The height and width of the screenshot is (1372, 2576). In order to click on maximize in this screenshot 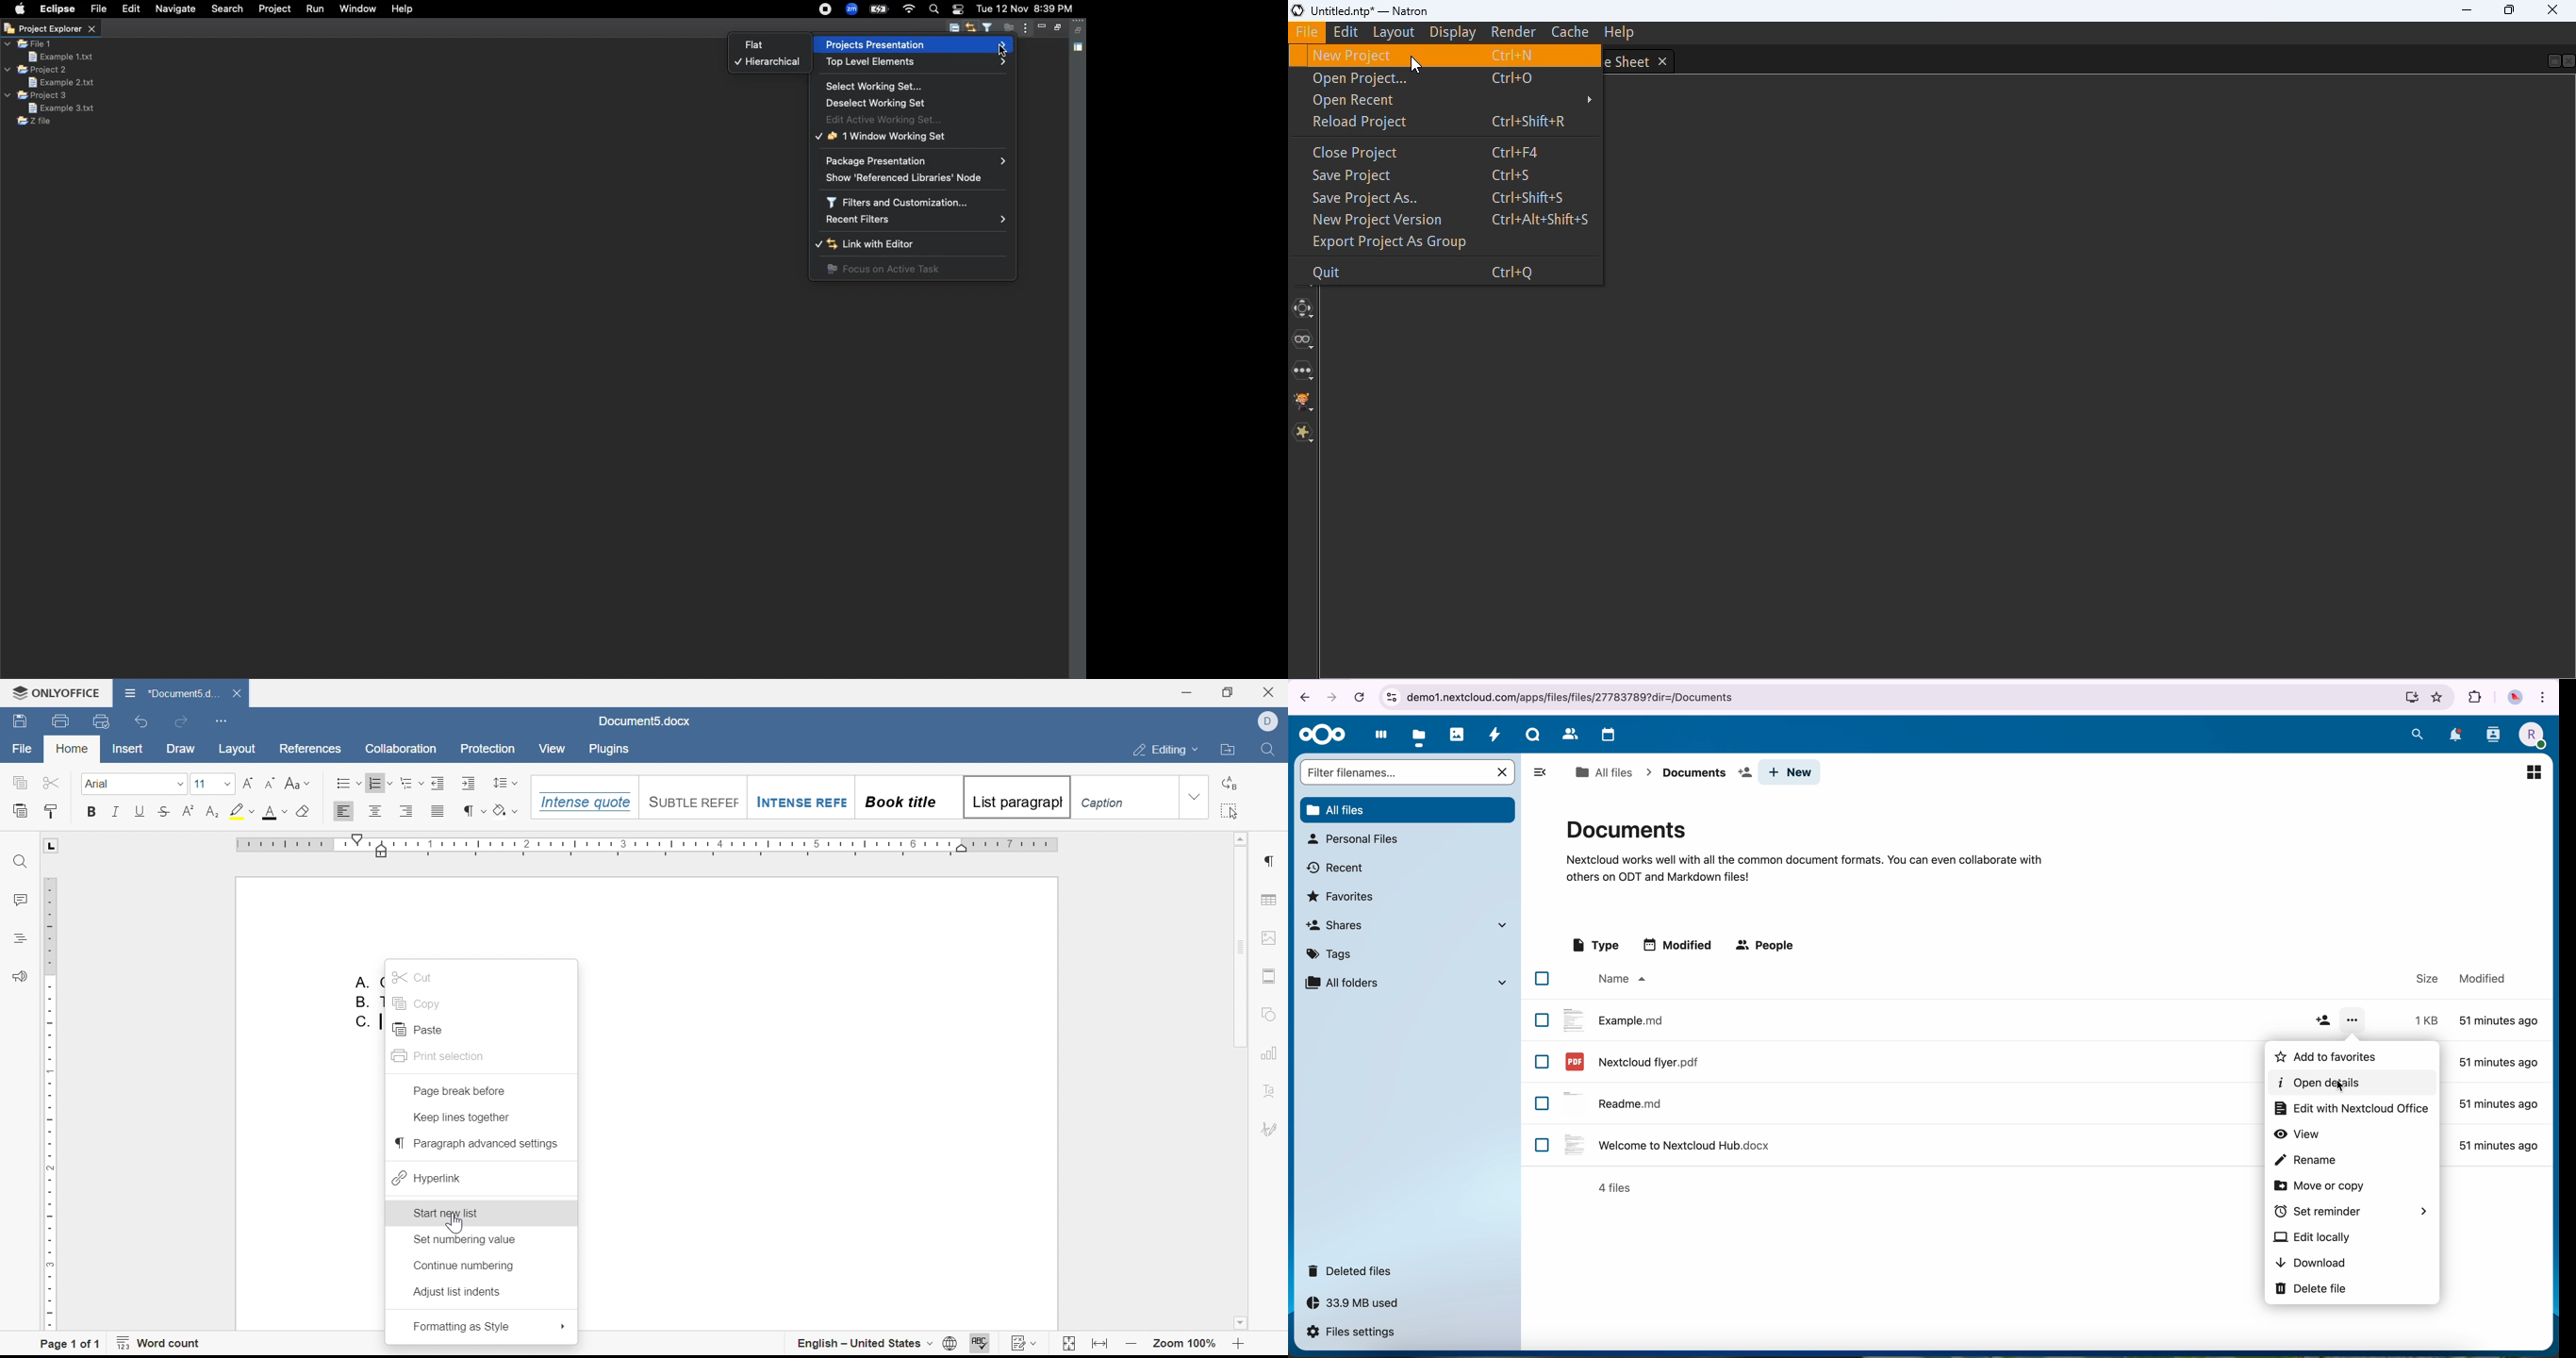, I will do `click(2509, 9)`.